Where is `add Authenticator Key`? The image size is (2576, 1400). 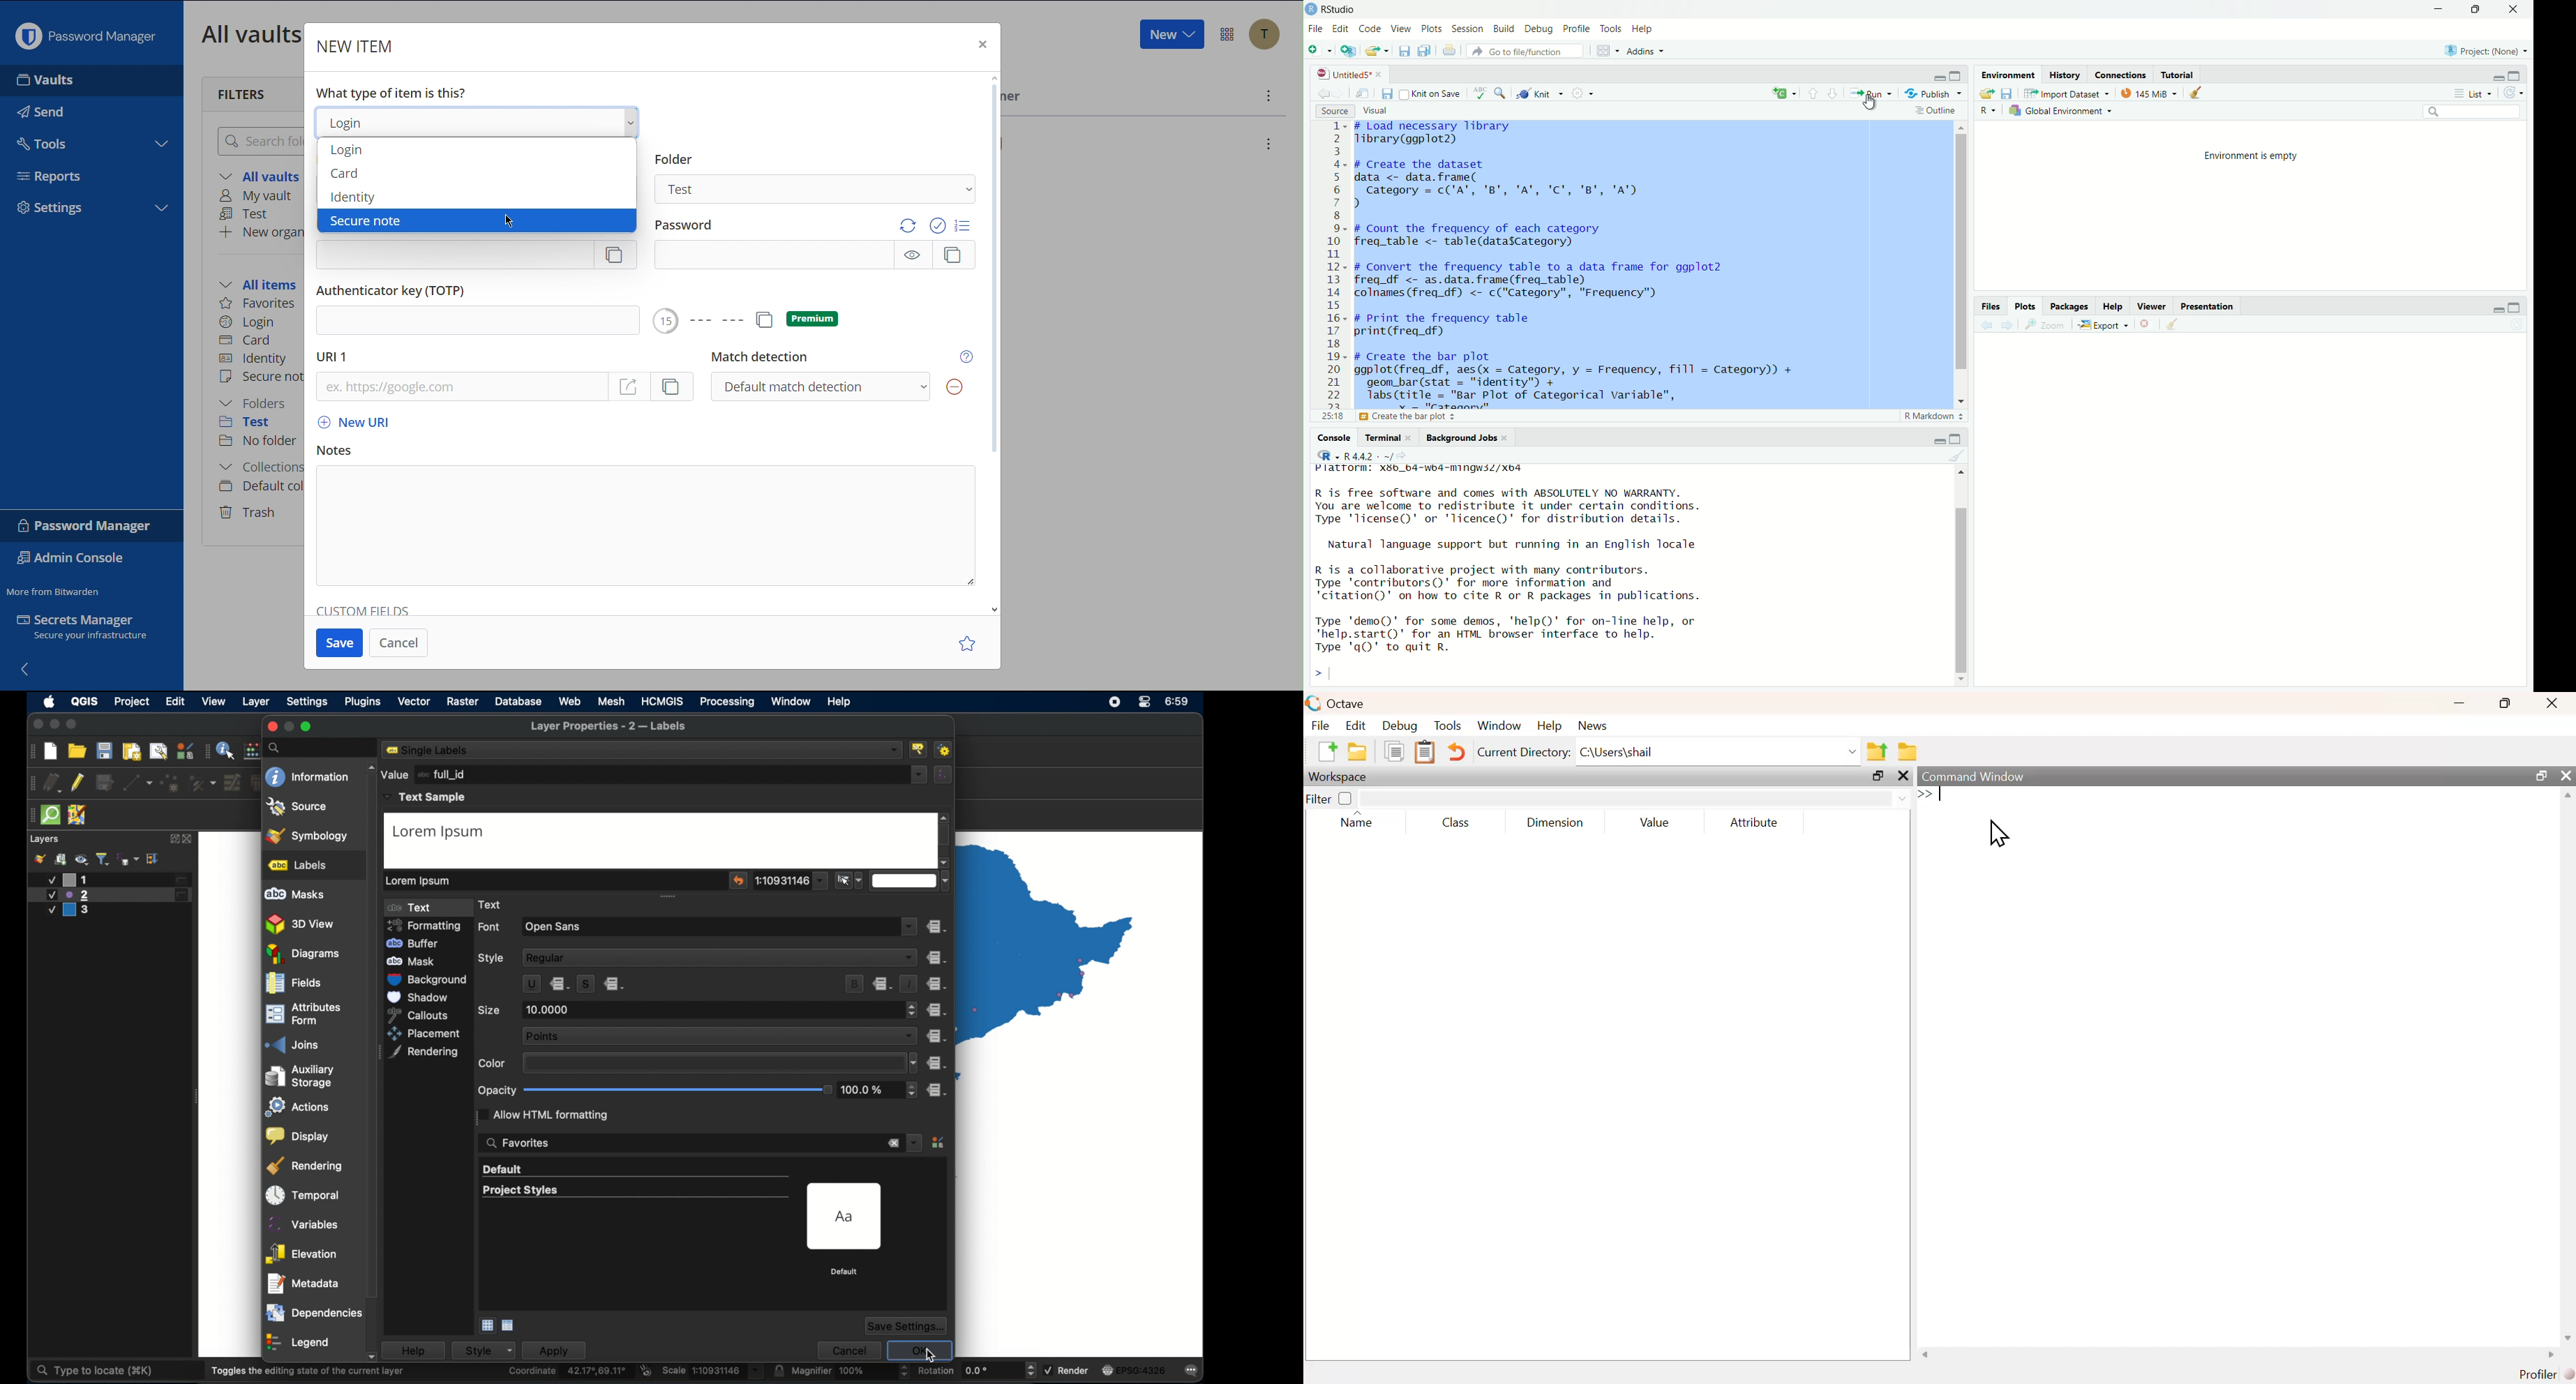 add Authenticator Key is located at coordinates (474, 322).